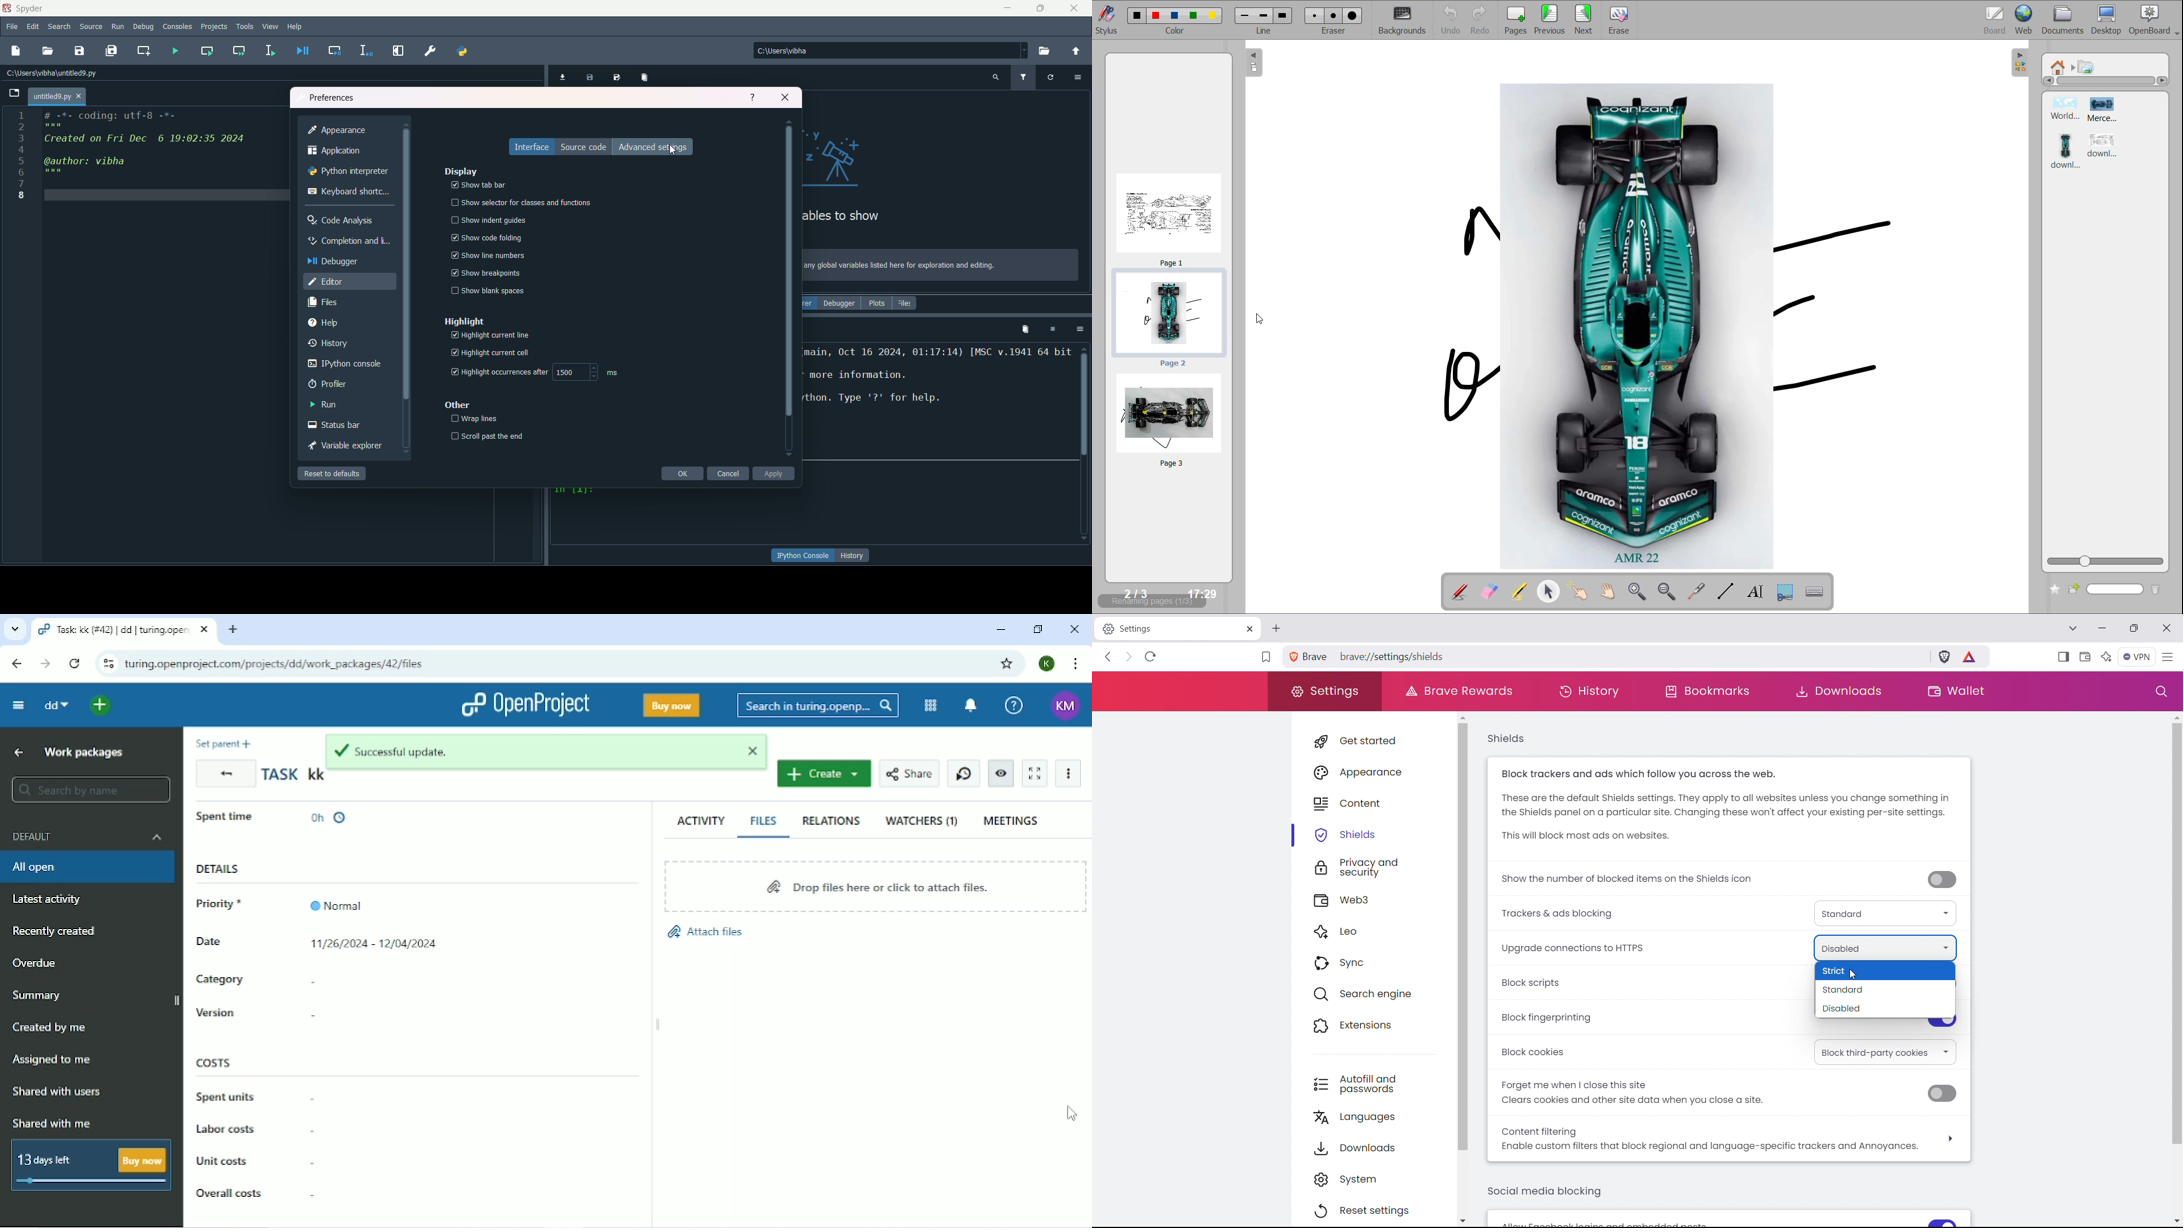  Describe the element at coordinates (905, 303) in the screenshot. I see `files` at that location.